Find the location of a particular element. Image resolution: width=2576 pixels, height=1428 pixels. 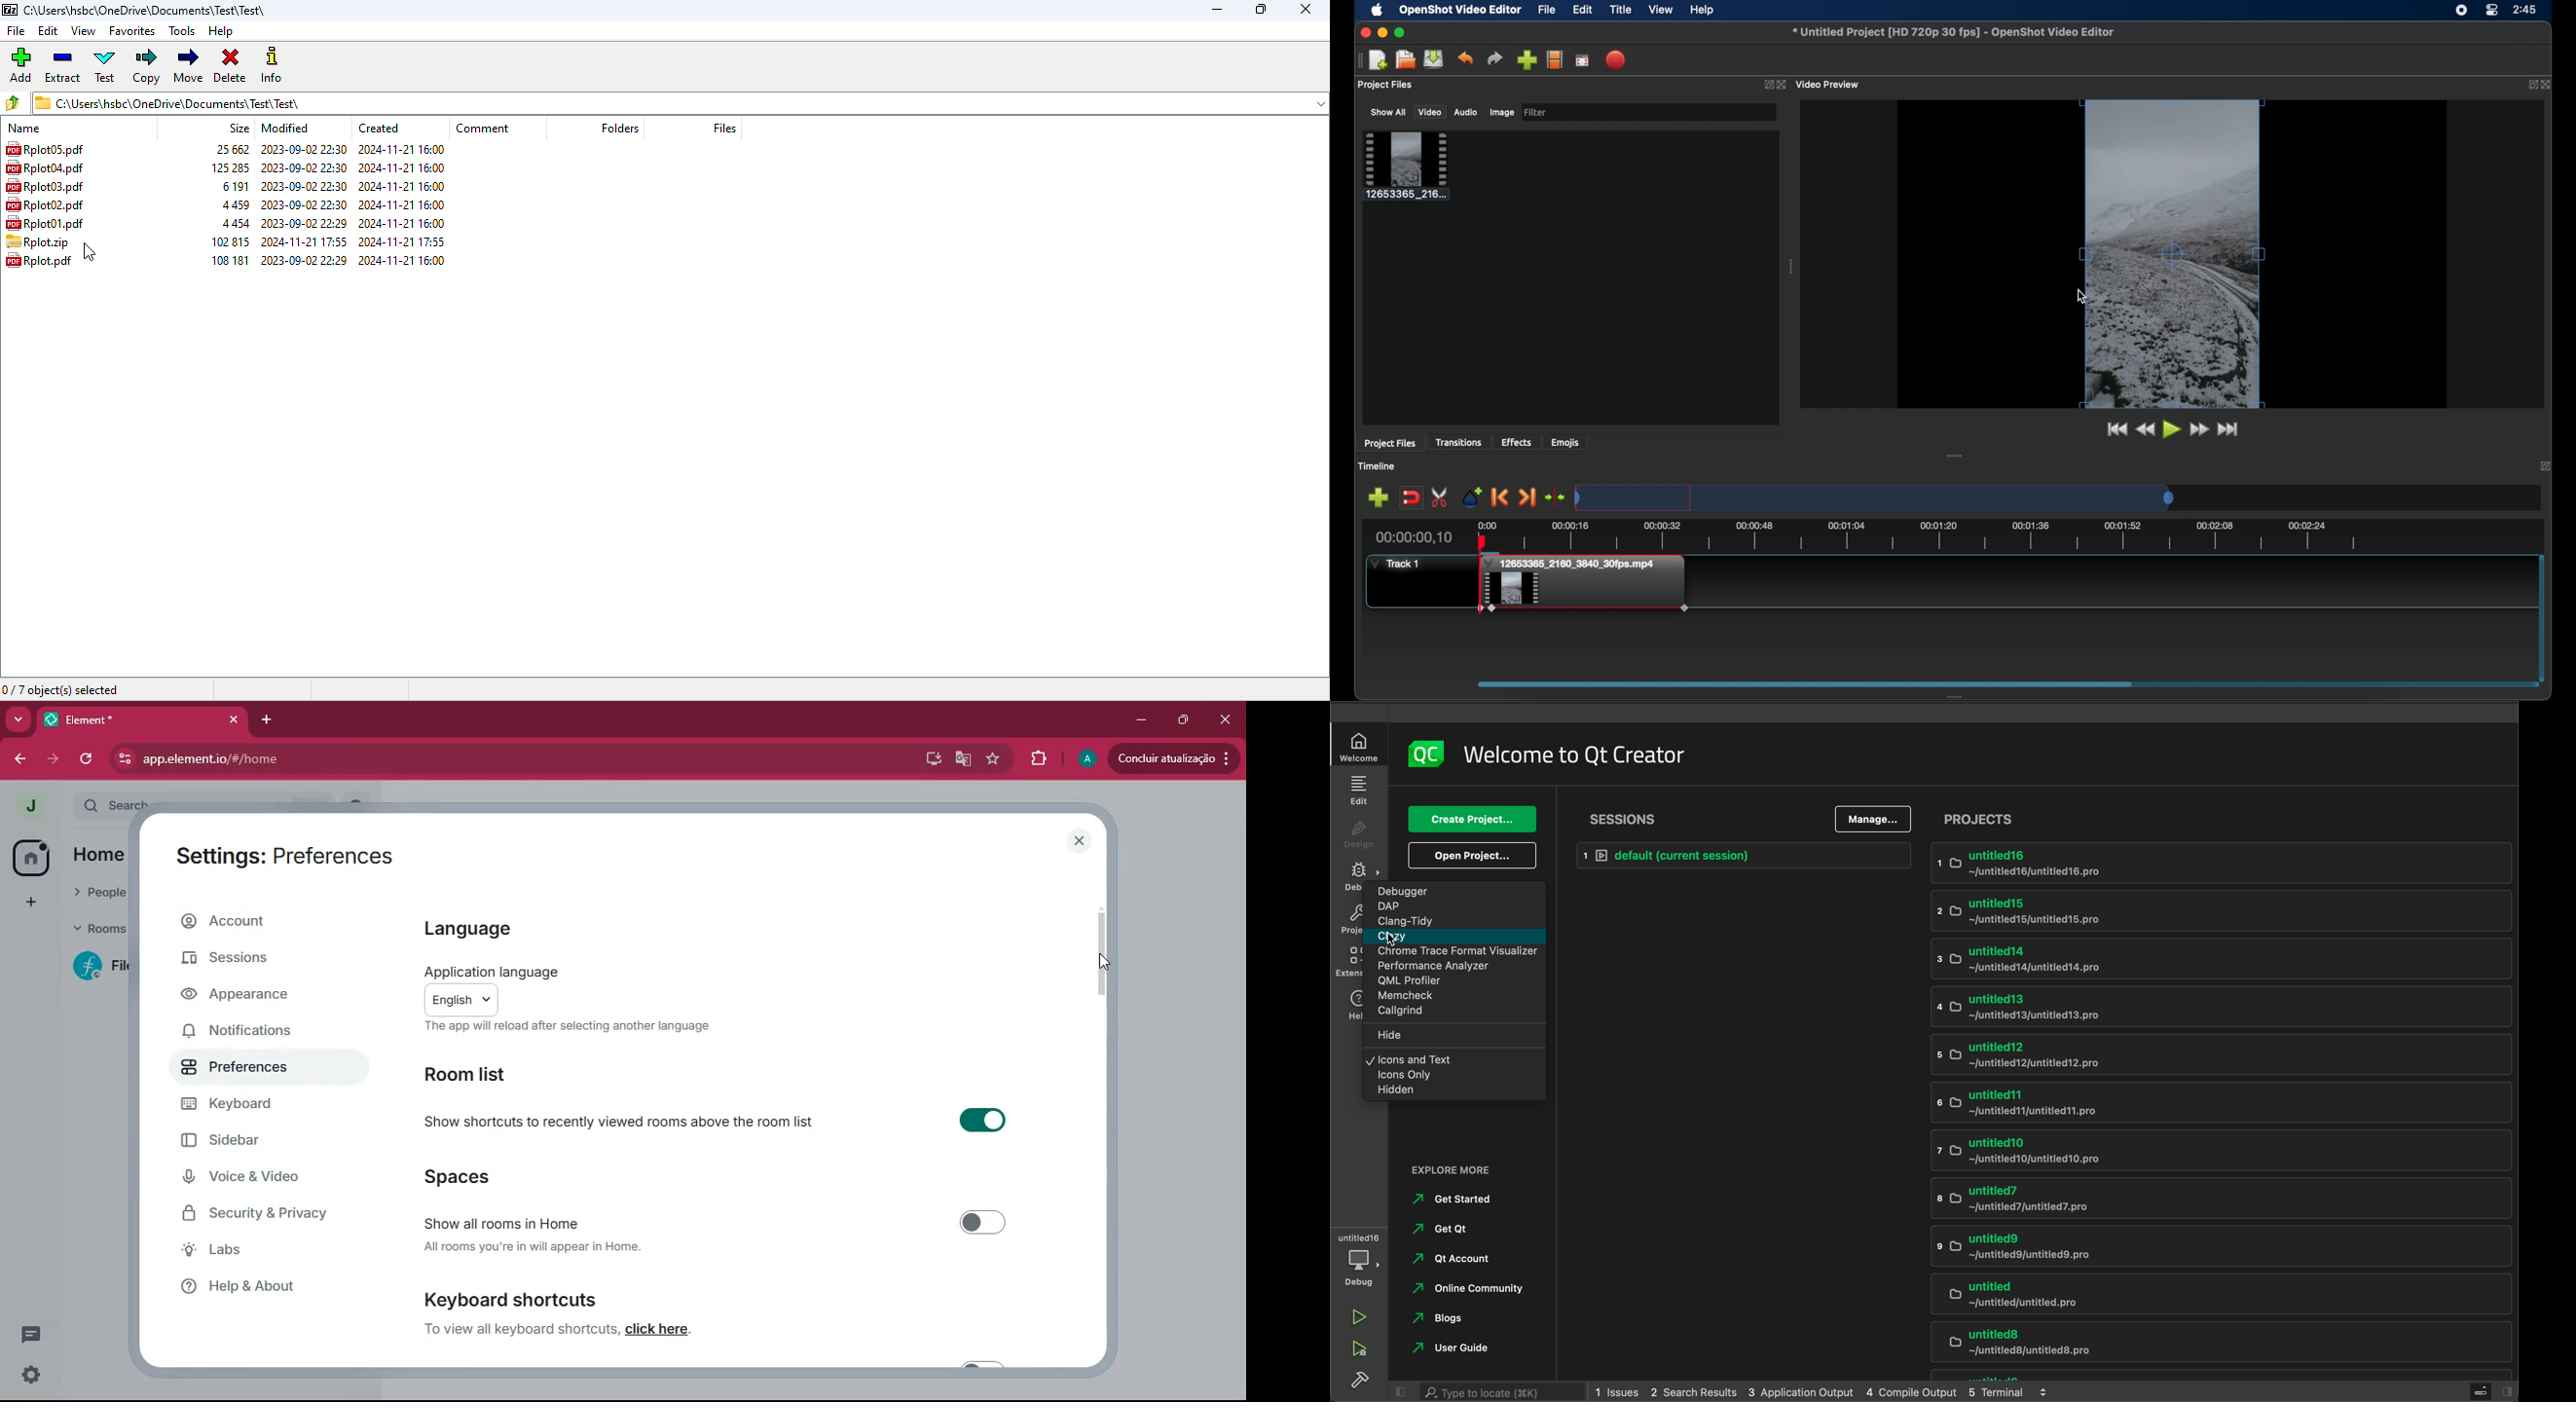

2024-11-21 16:00 is located at coordinates (404, 185).